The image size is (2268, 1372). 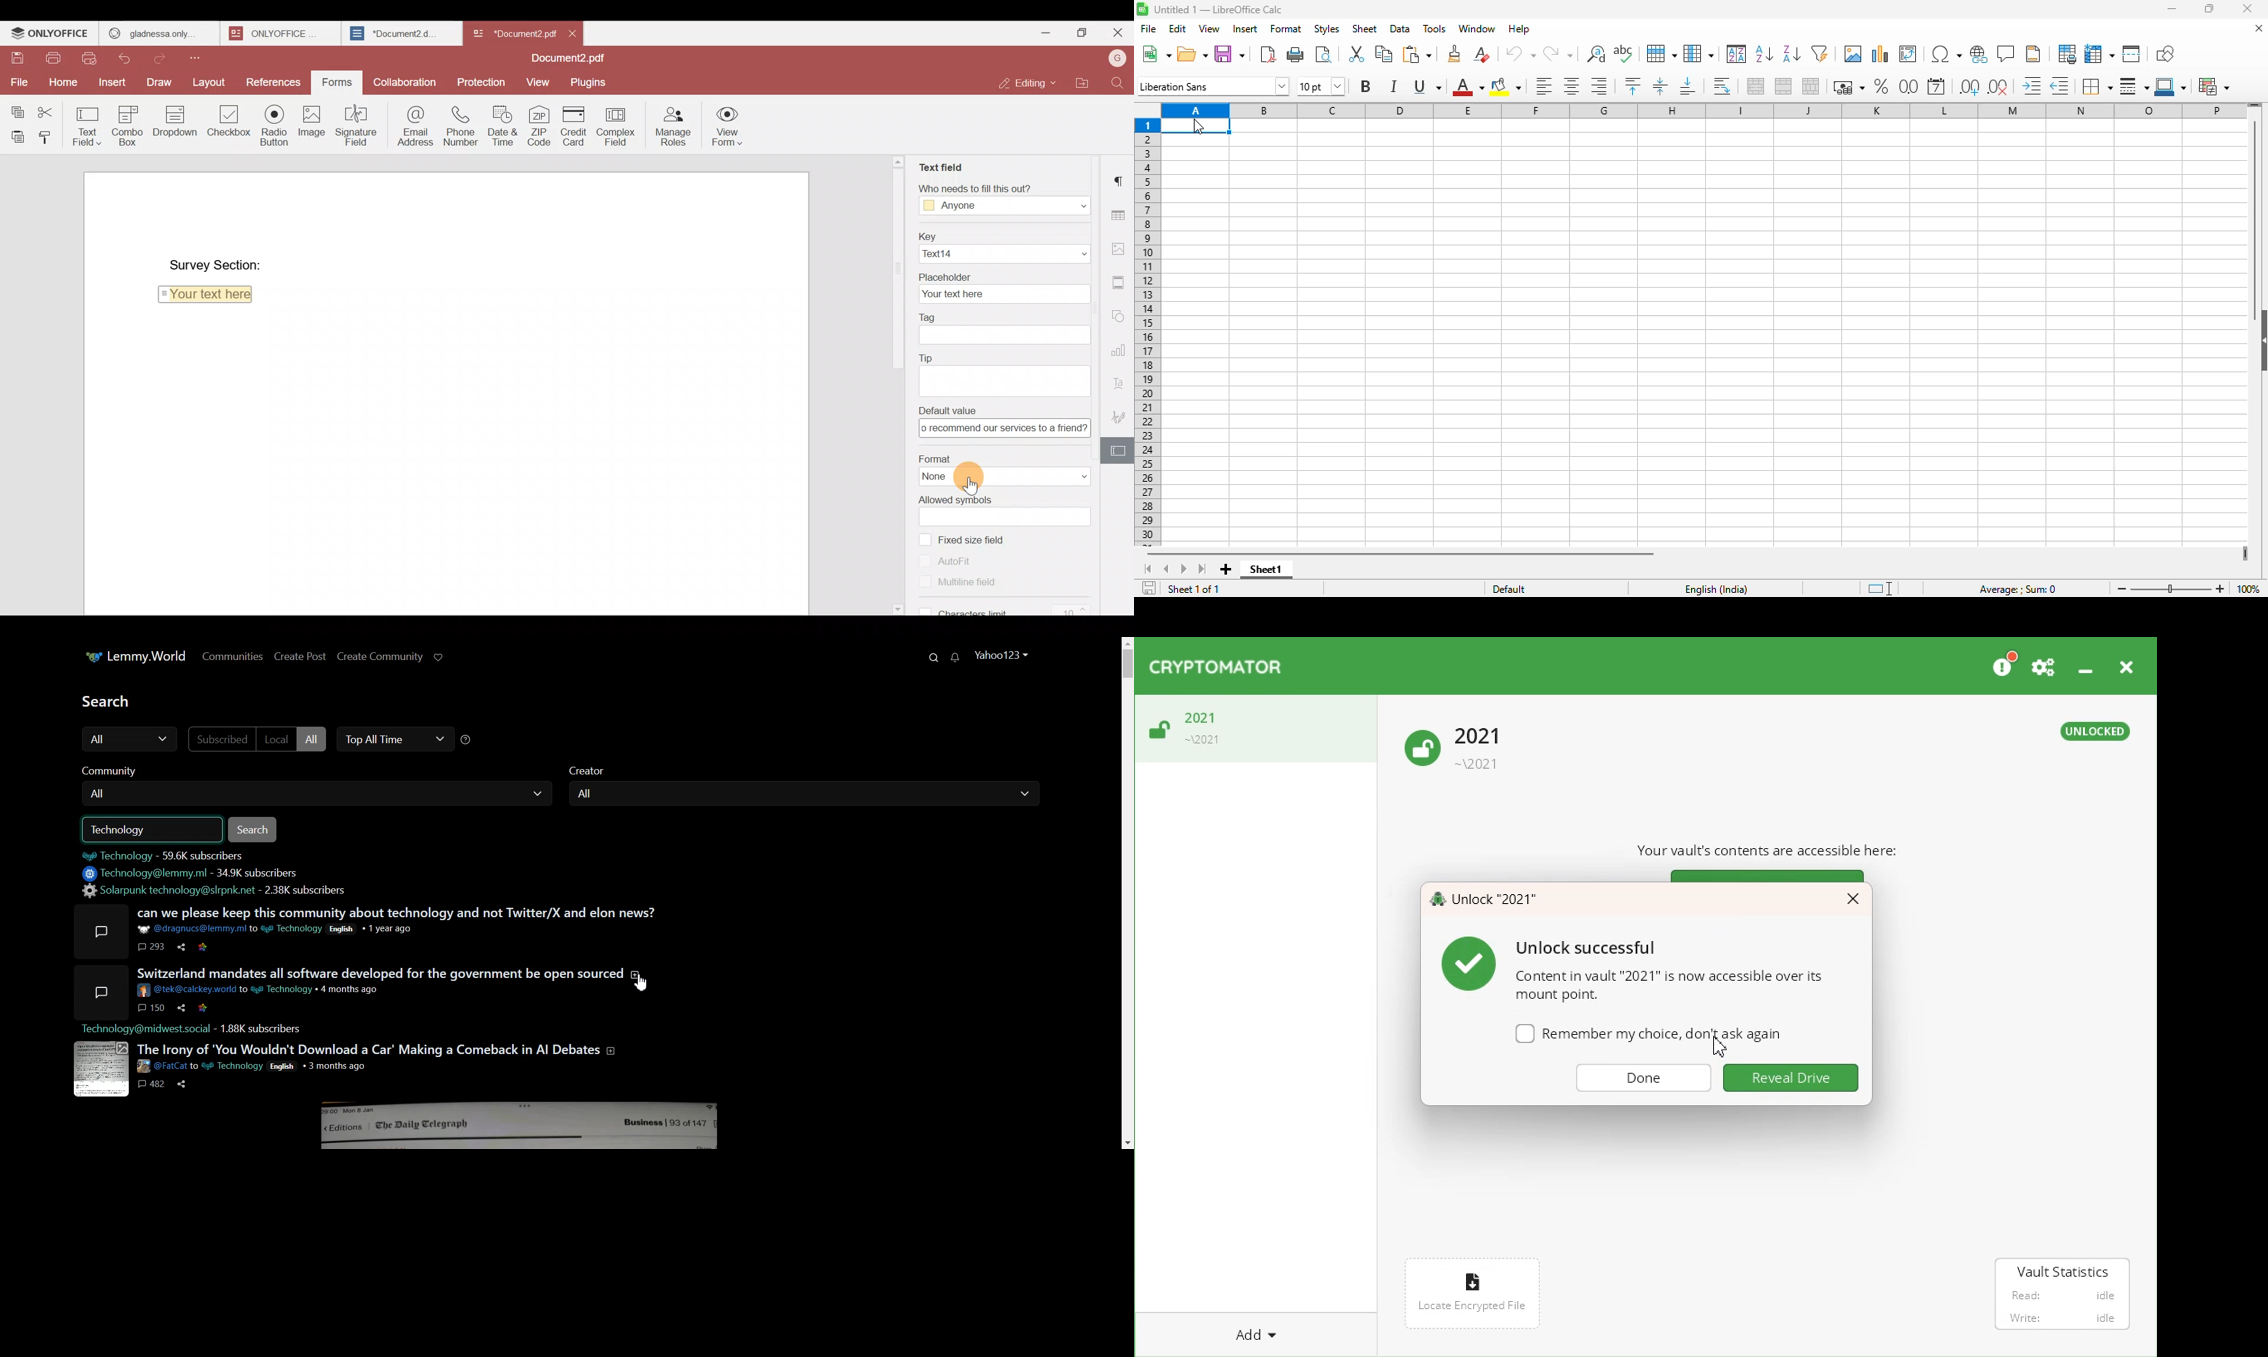 What do you see at coordinates (155, 31) in the screenshot?
I see `GLADNESS ONLY` at bounding box center [155, 31].